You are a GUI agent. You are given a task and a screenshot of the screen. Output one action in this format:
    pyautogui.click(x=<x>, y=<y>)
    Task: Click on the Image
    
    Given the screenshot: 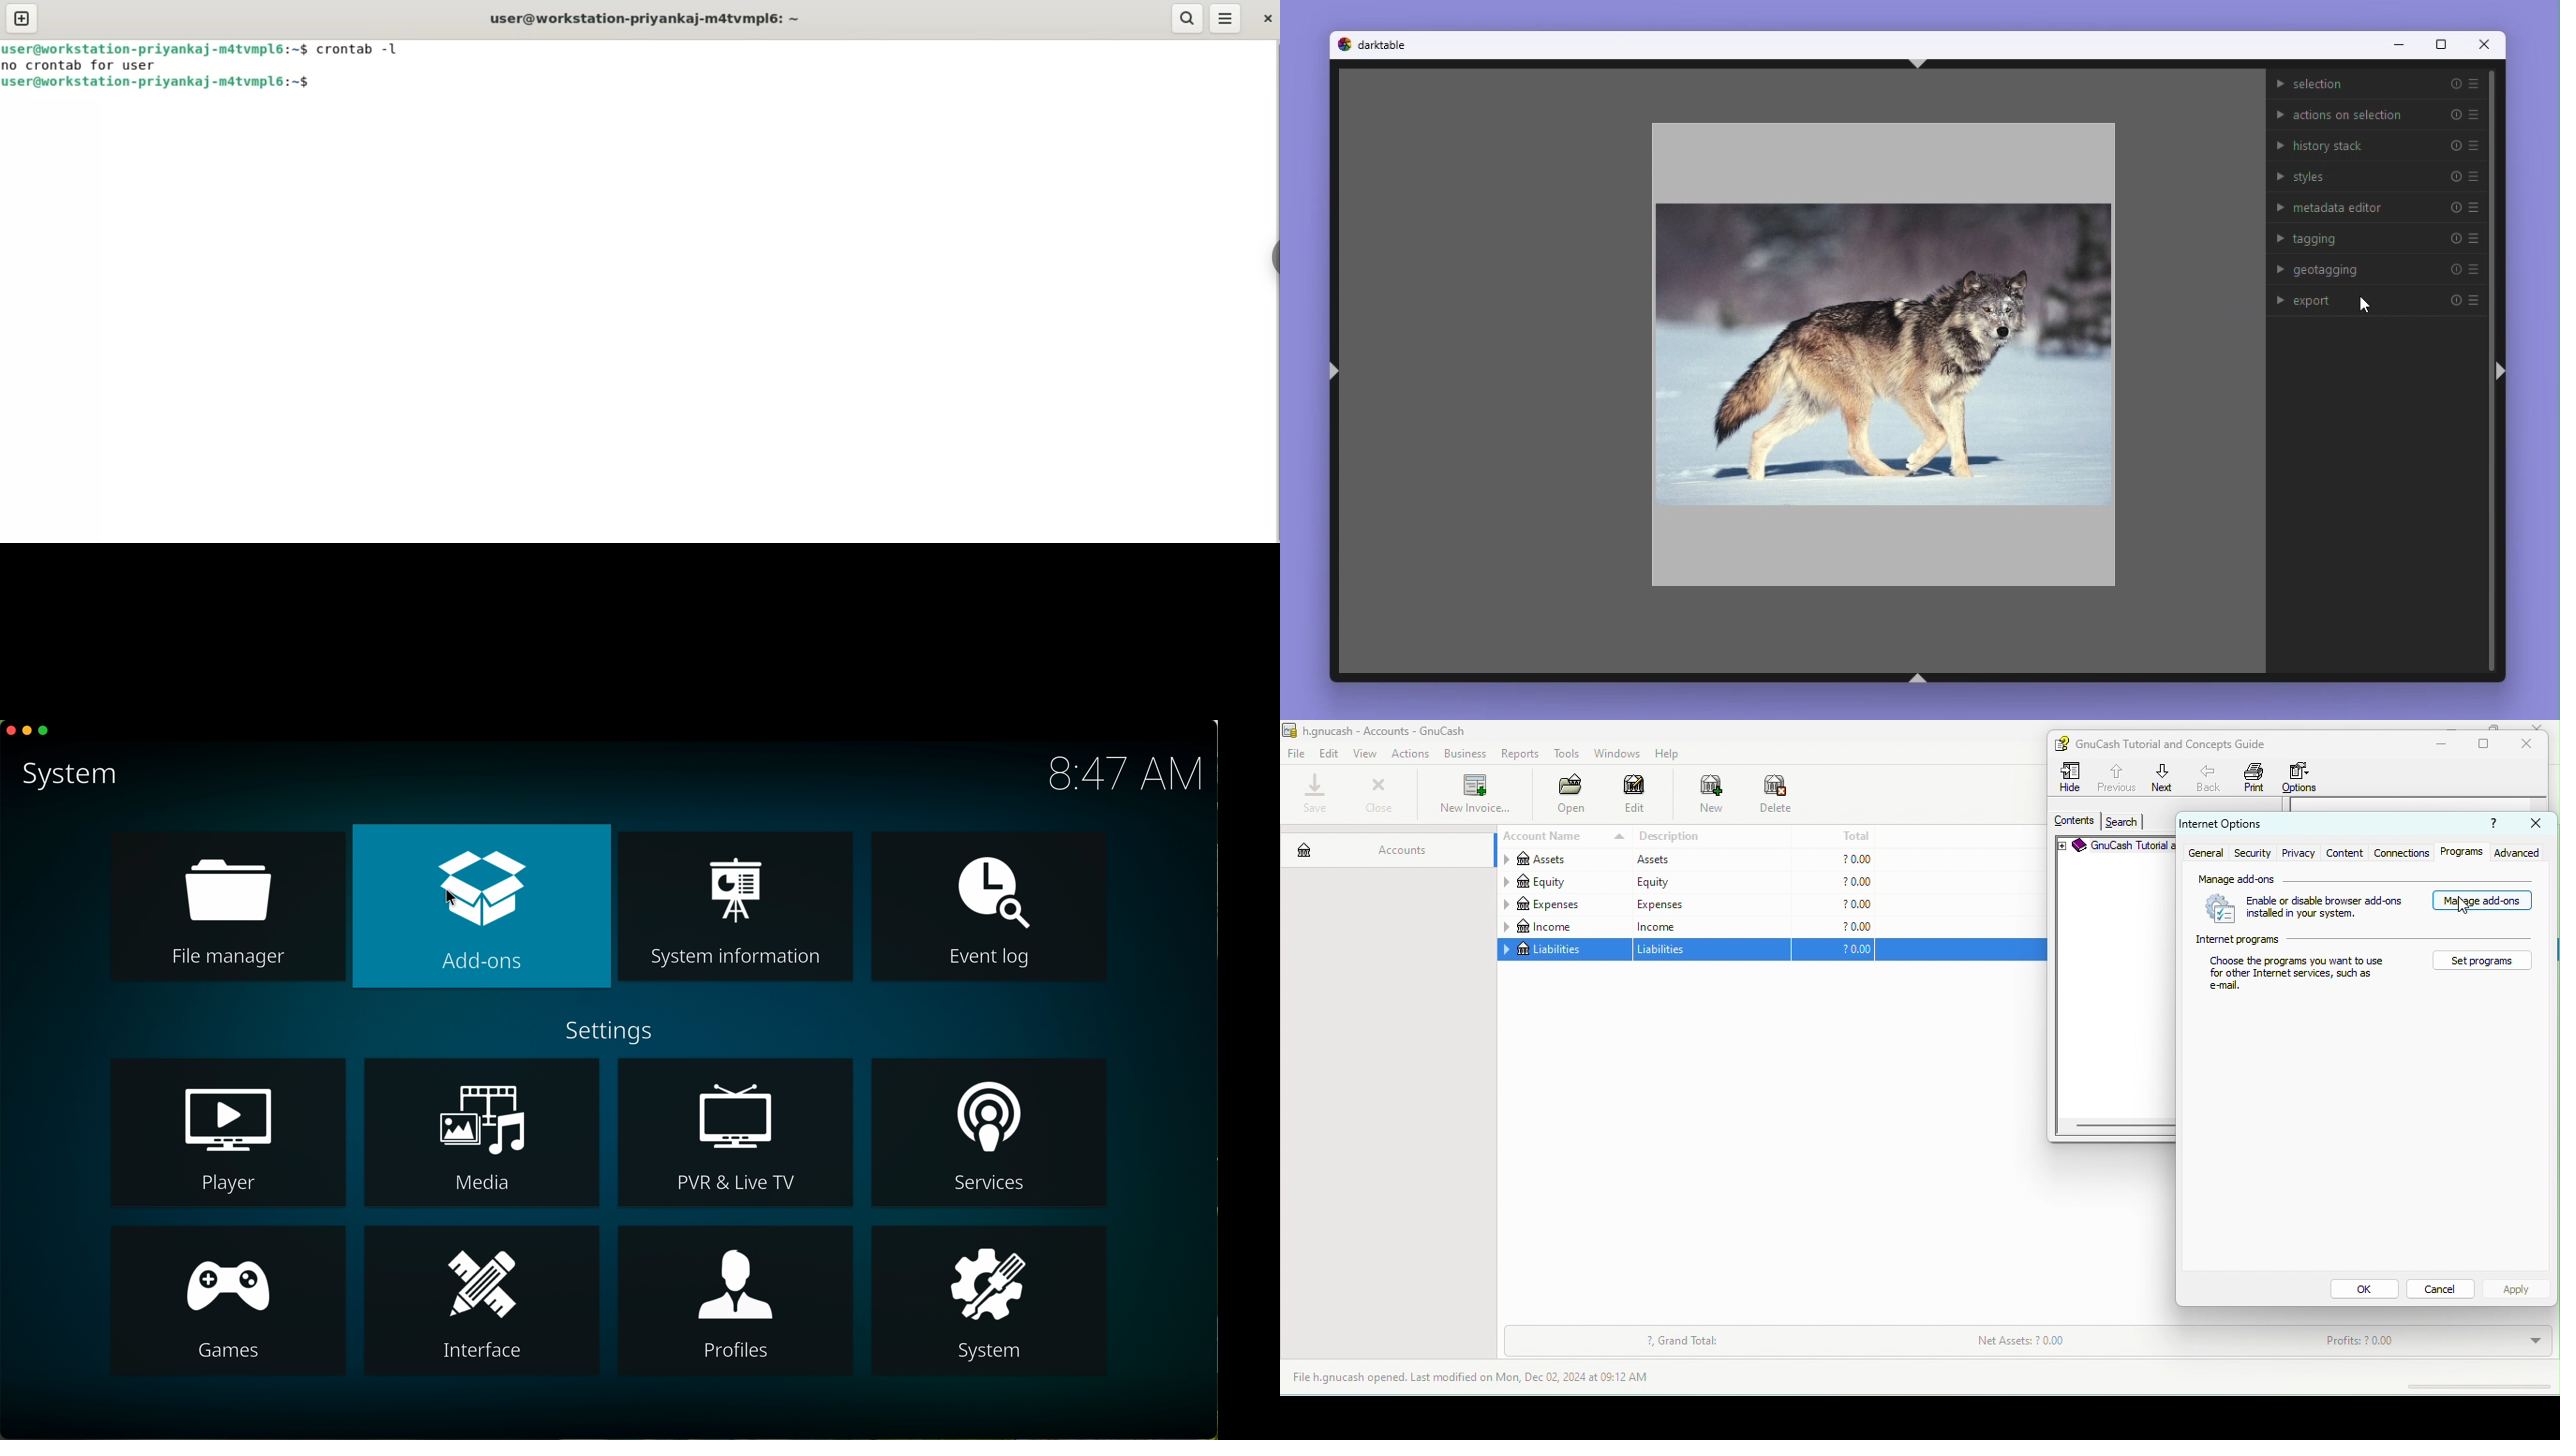 What is the action you would take?
    pyautogui.click(x=1883, y=359)
    